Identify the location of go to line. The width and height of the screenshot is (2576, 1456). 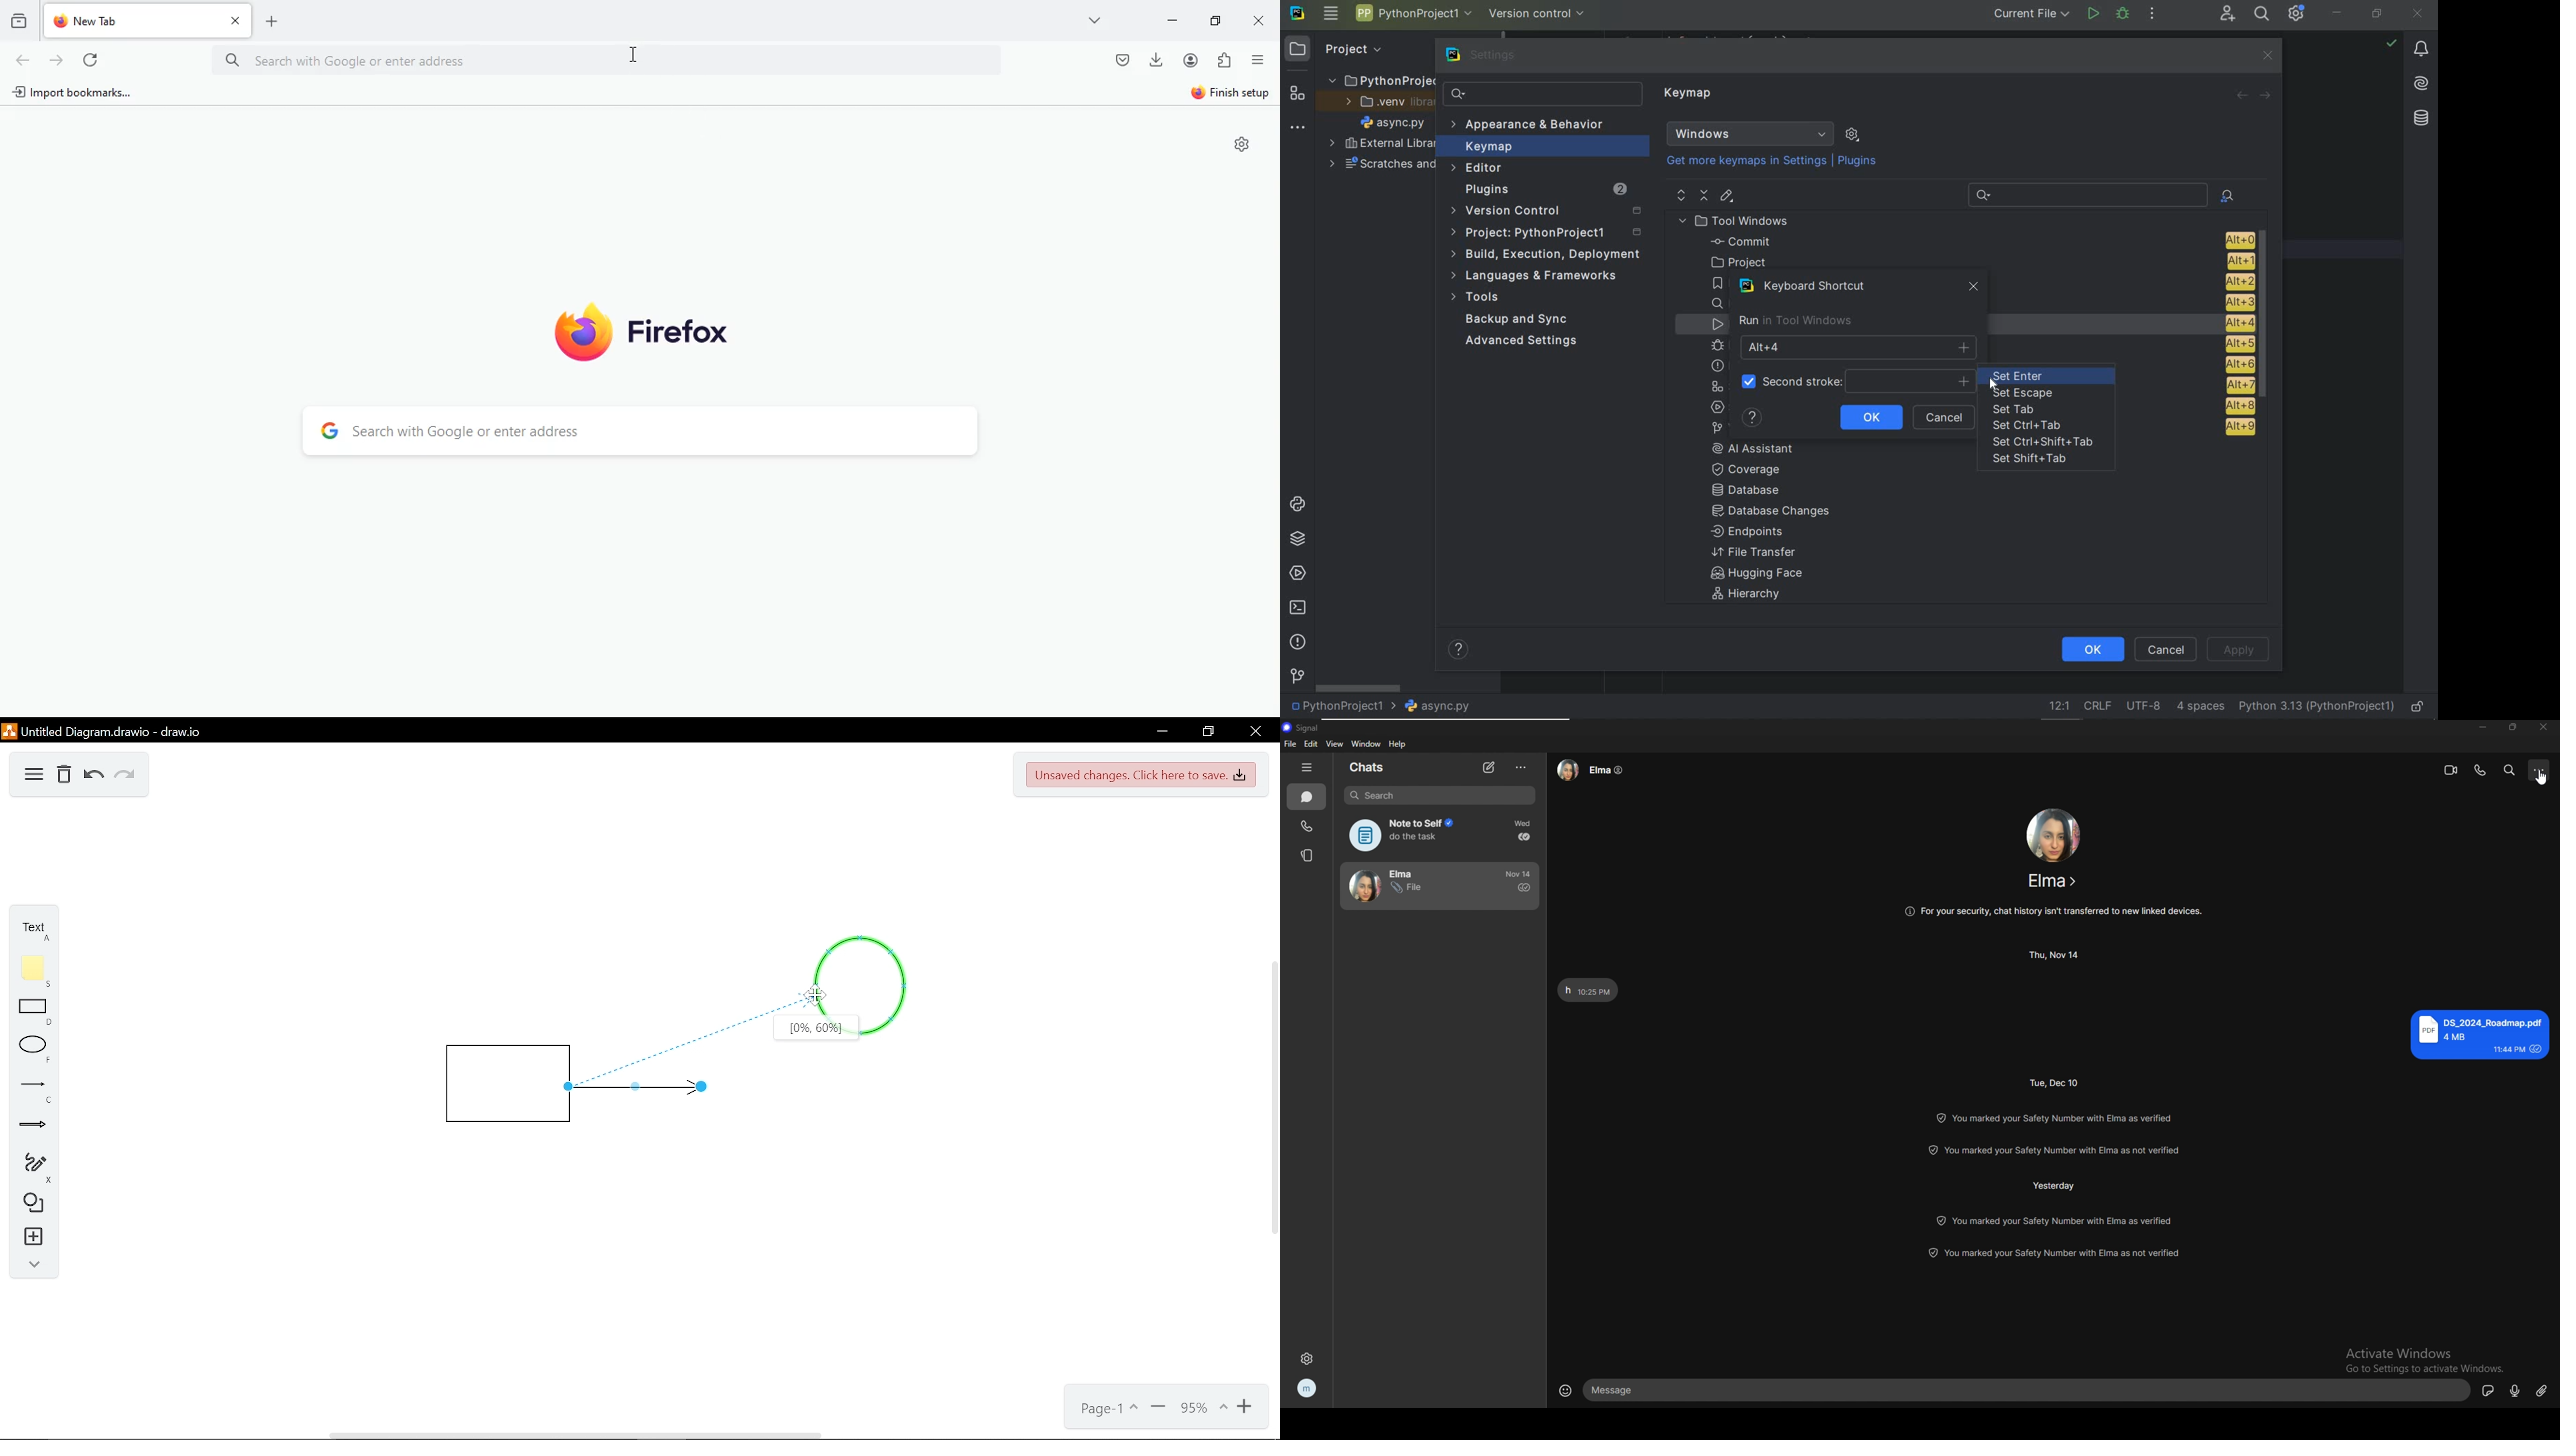
(2057, 707).